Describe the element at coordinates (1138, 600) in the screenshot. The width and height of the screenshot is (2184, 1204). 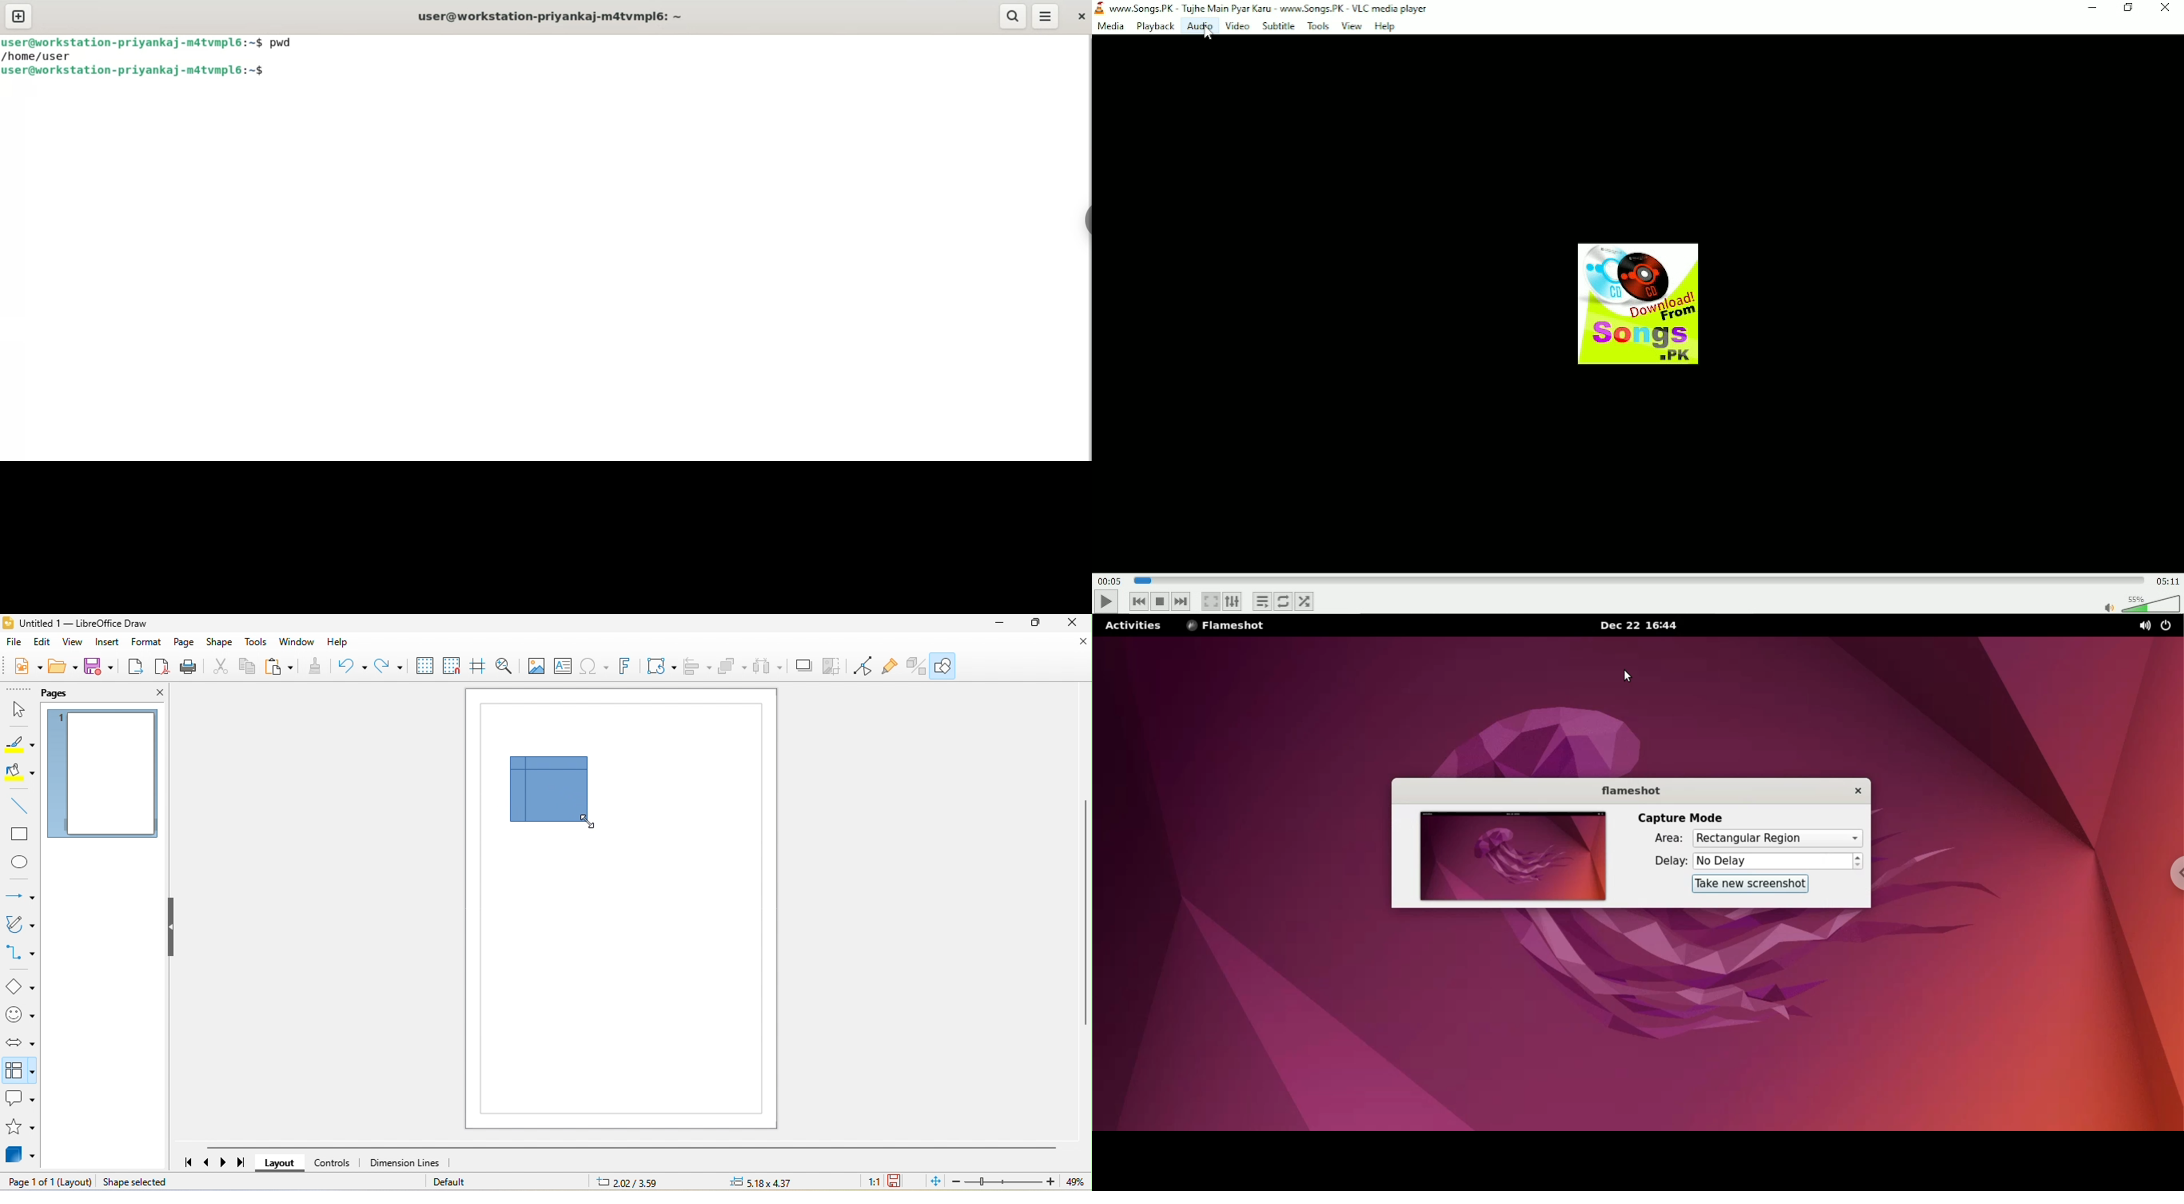
I see `Previous` at that location.